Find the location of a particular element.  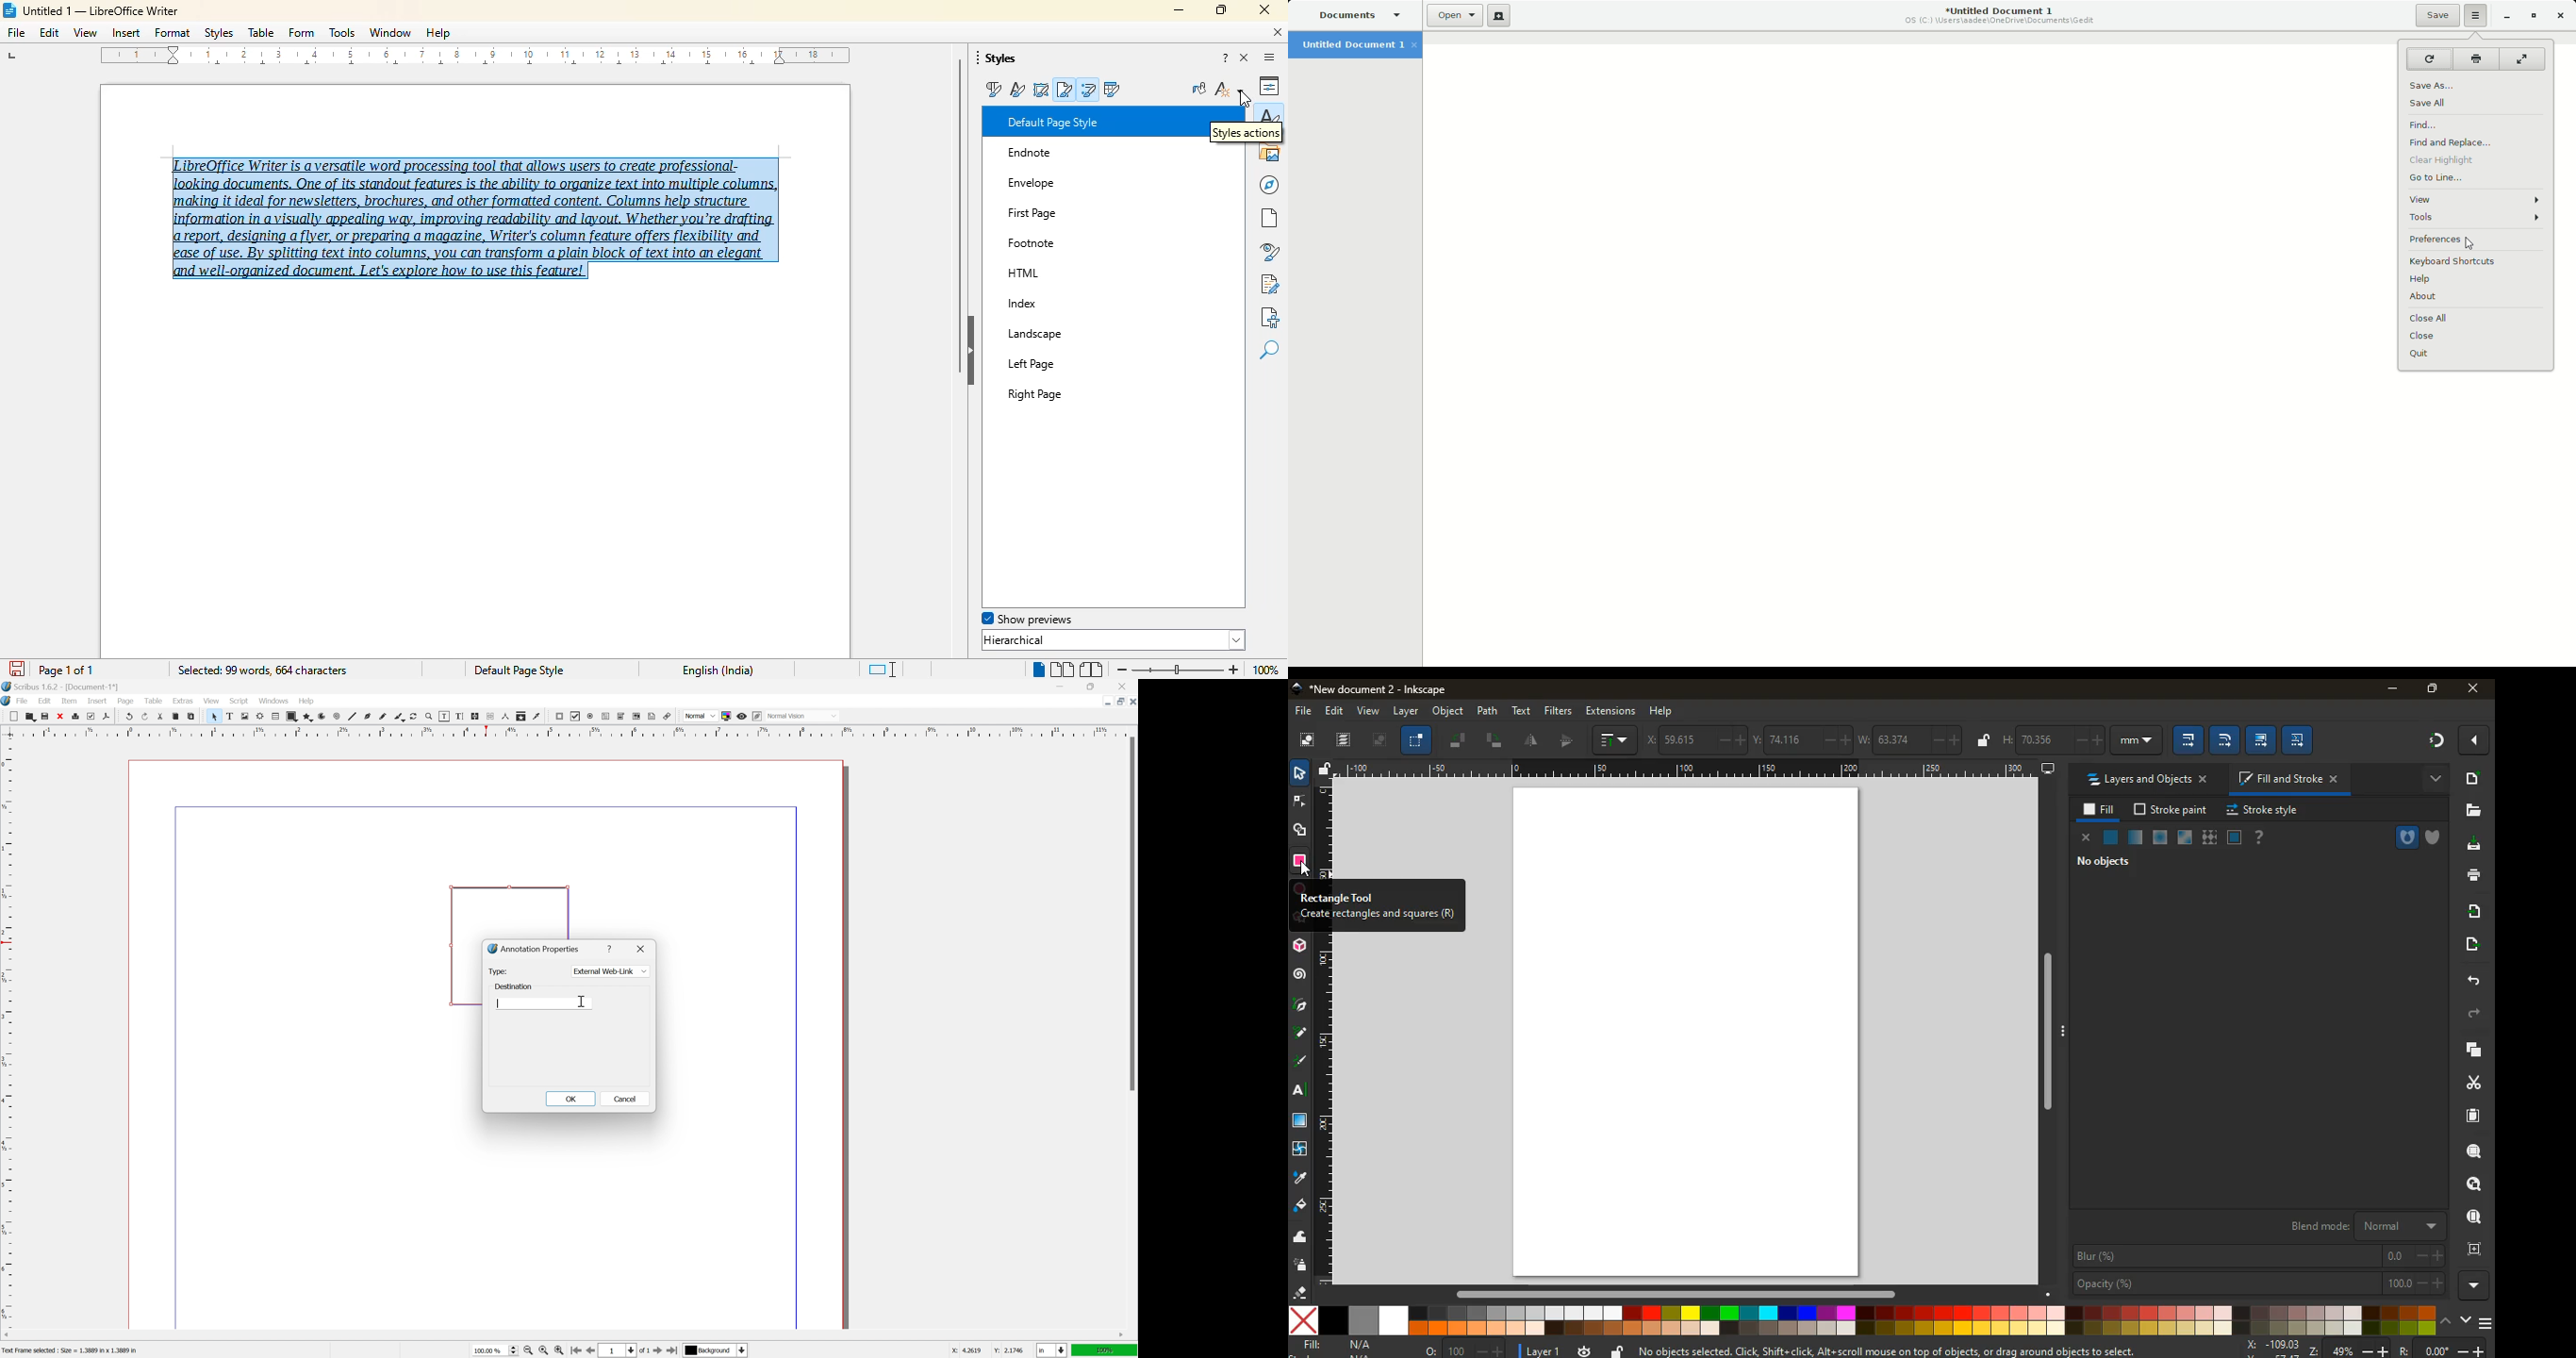

forward is located at coordinates (2473, 1013).